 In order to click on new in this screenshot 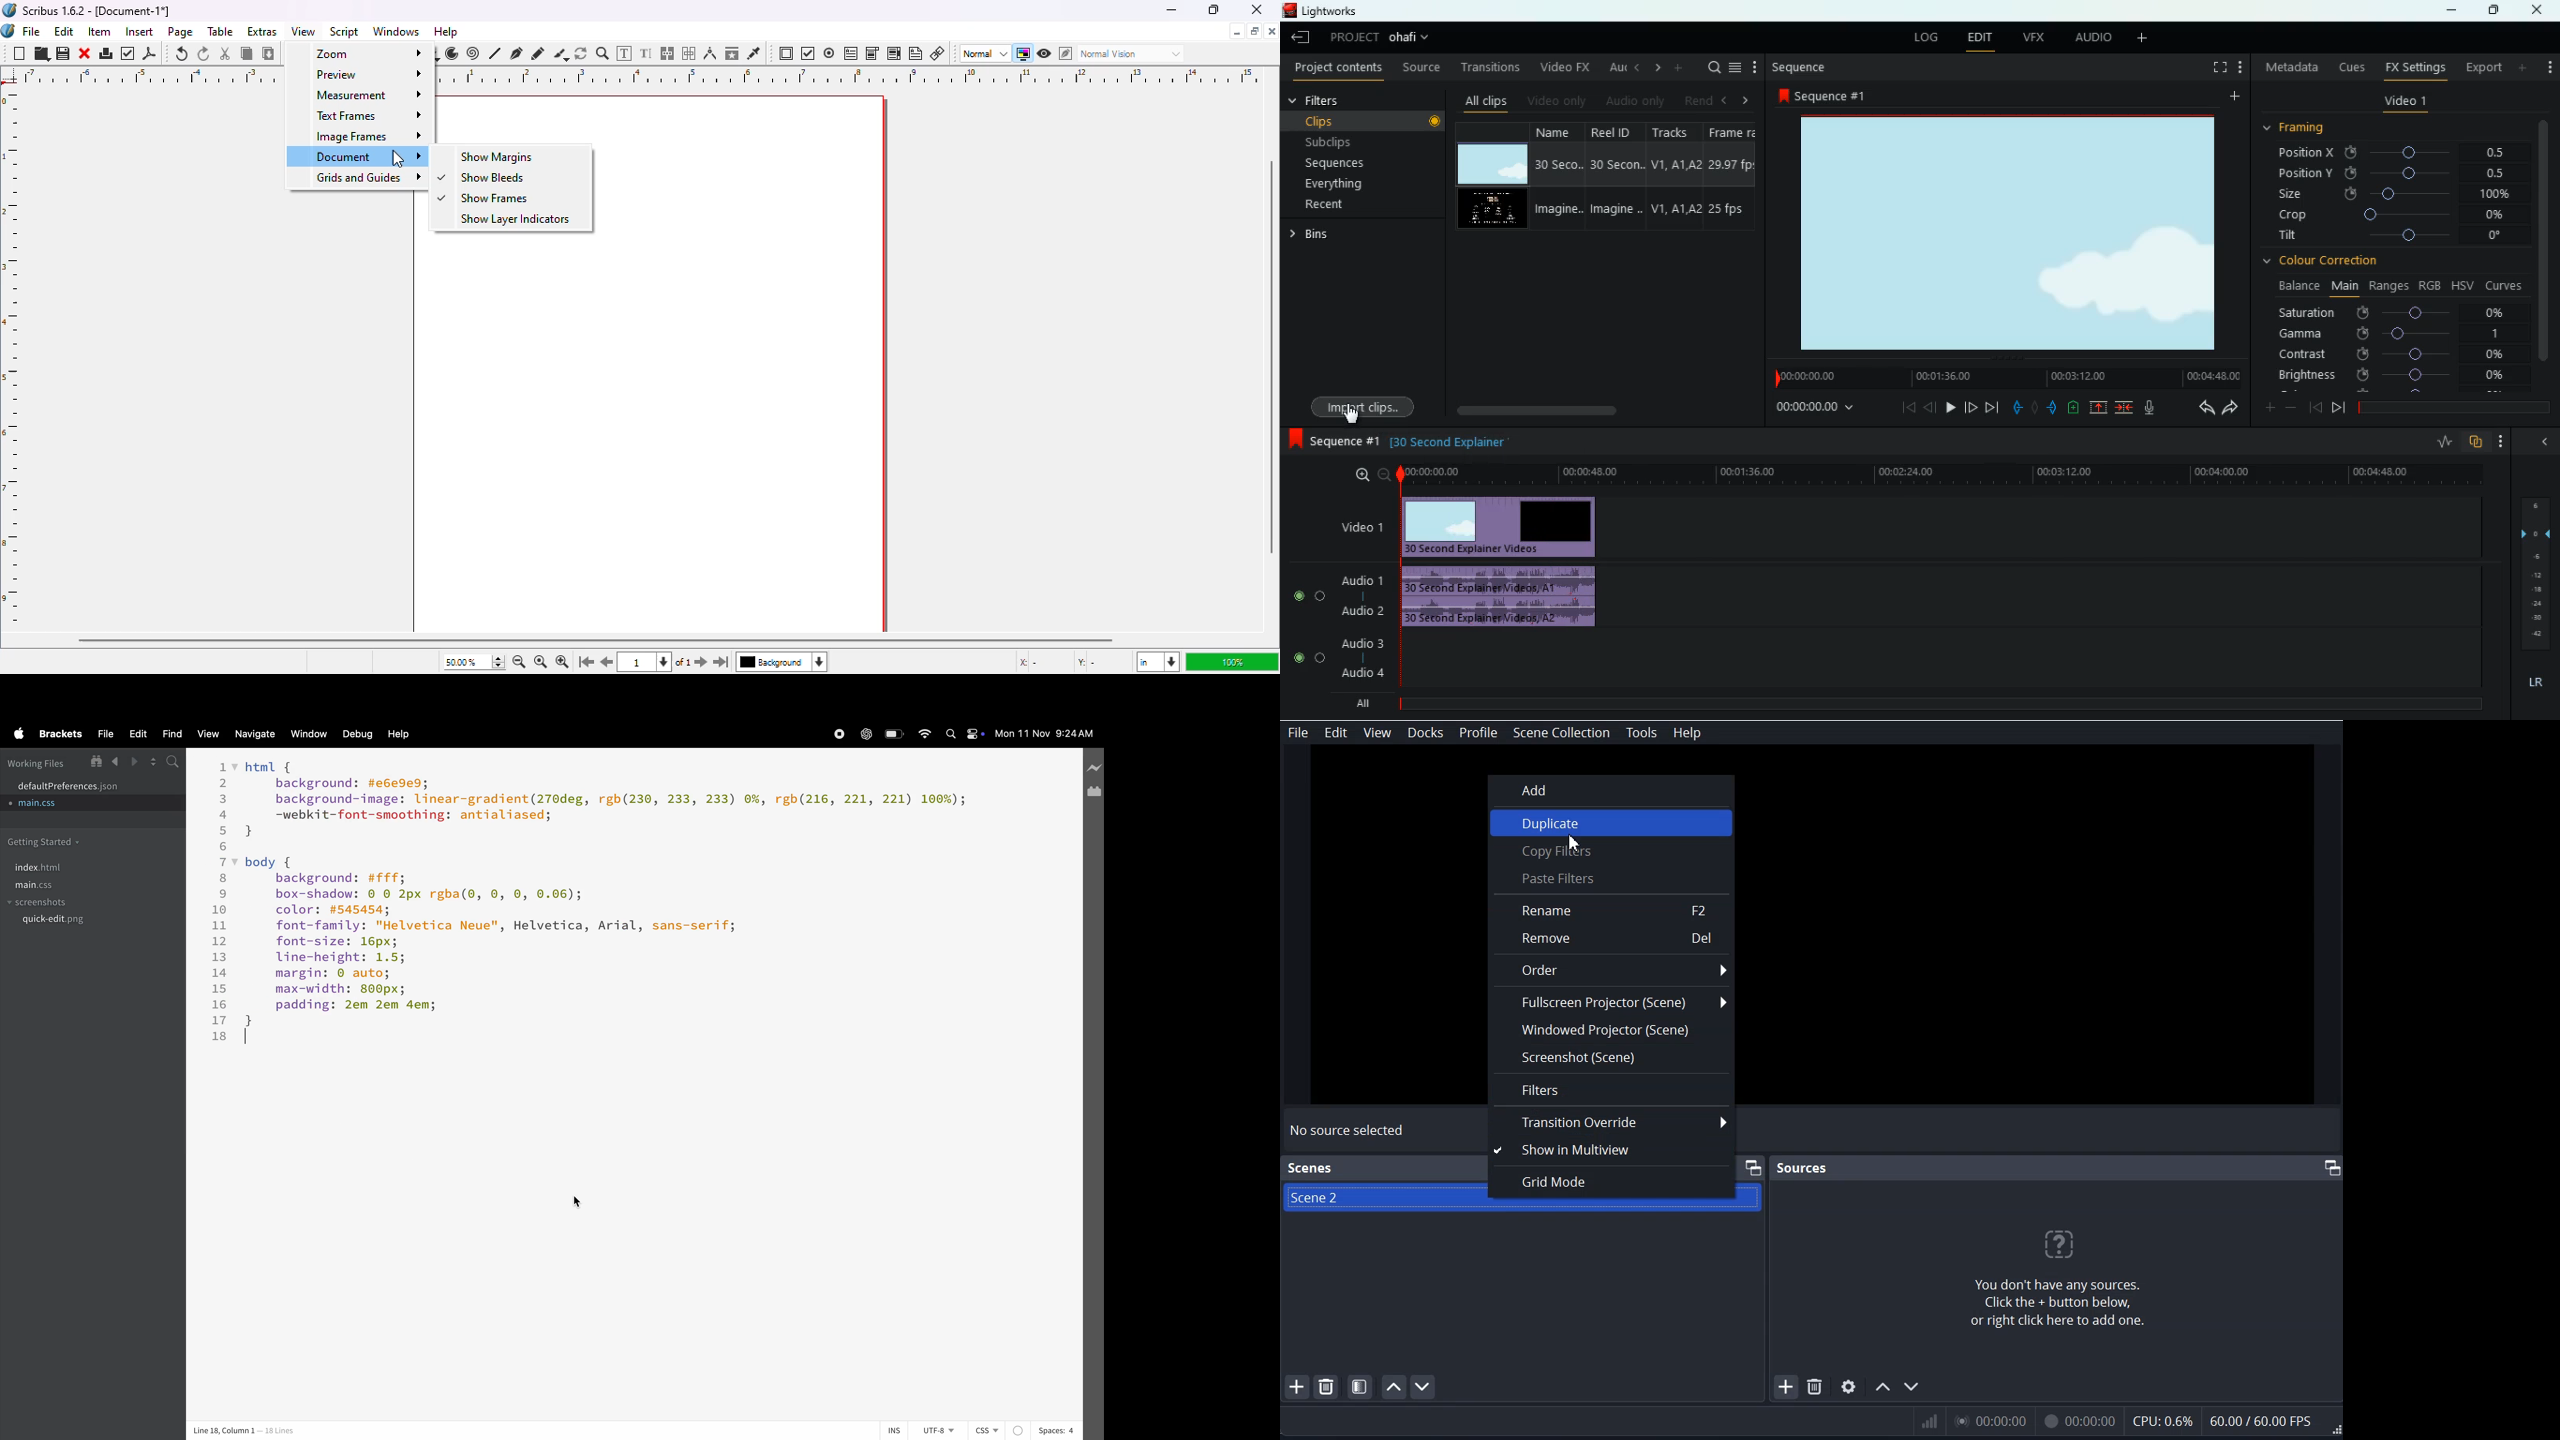, I will do `click(19, 54)`.